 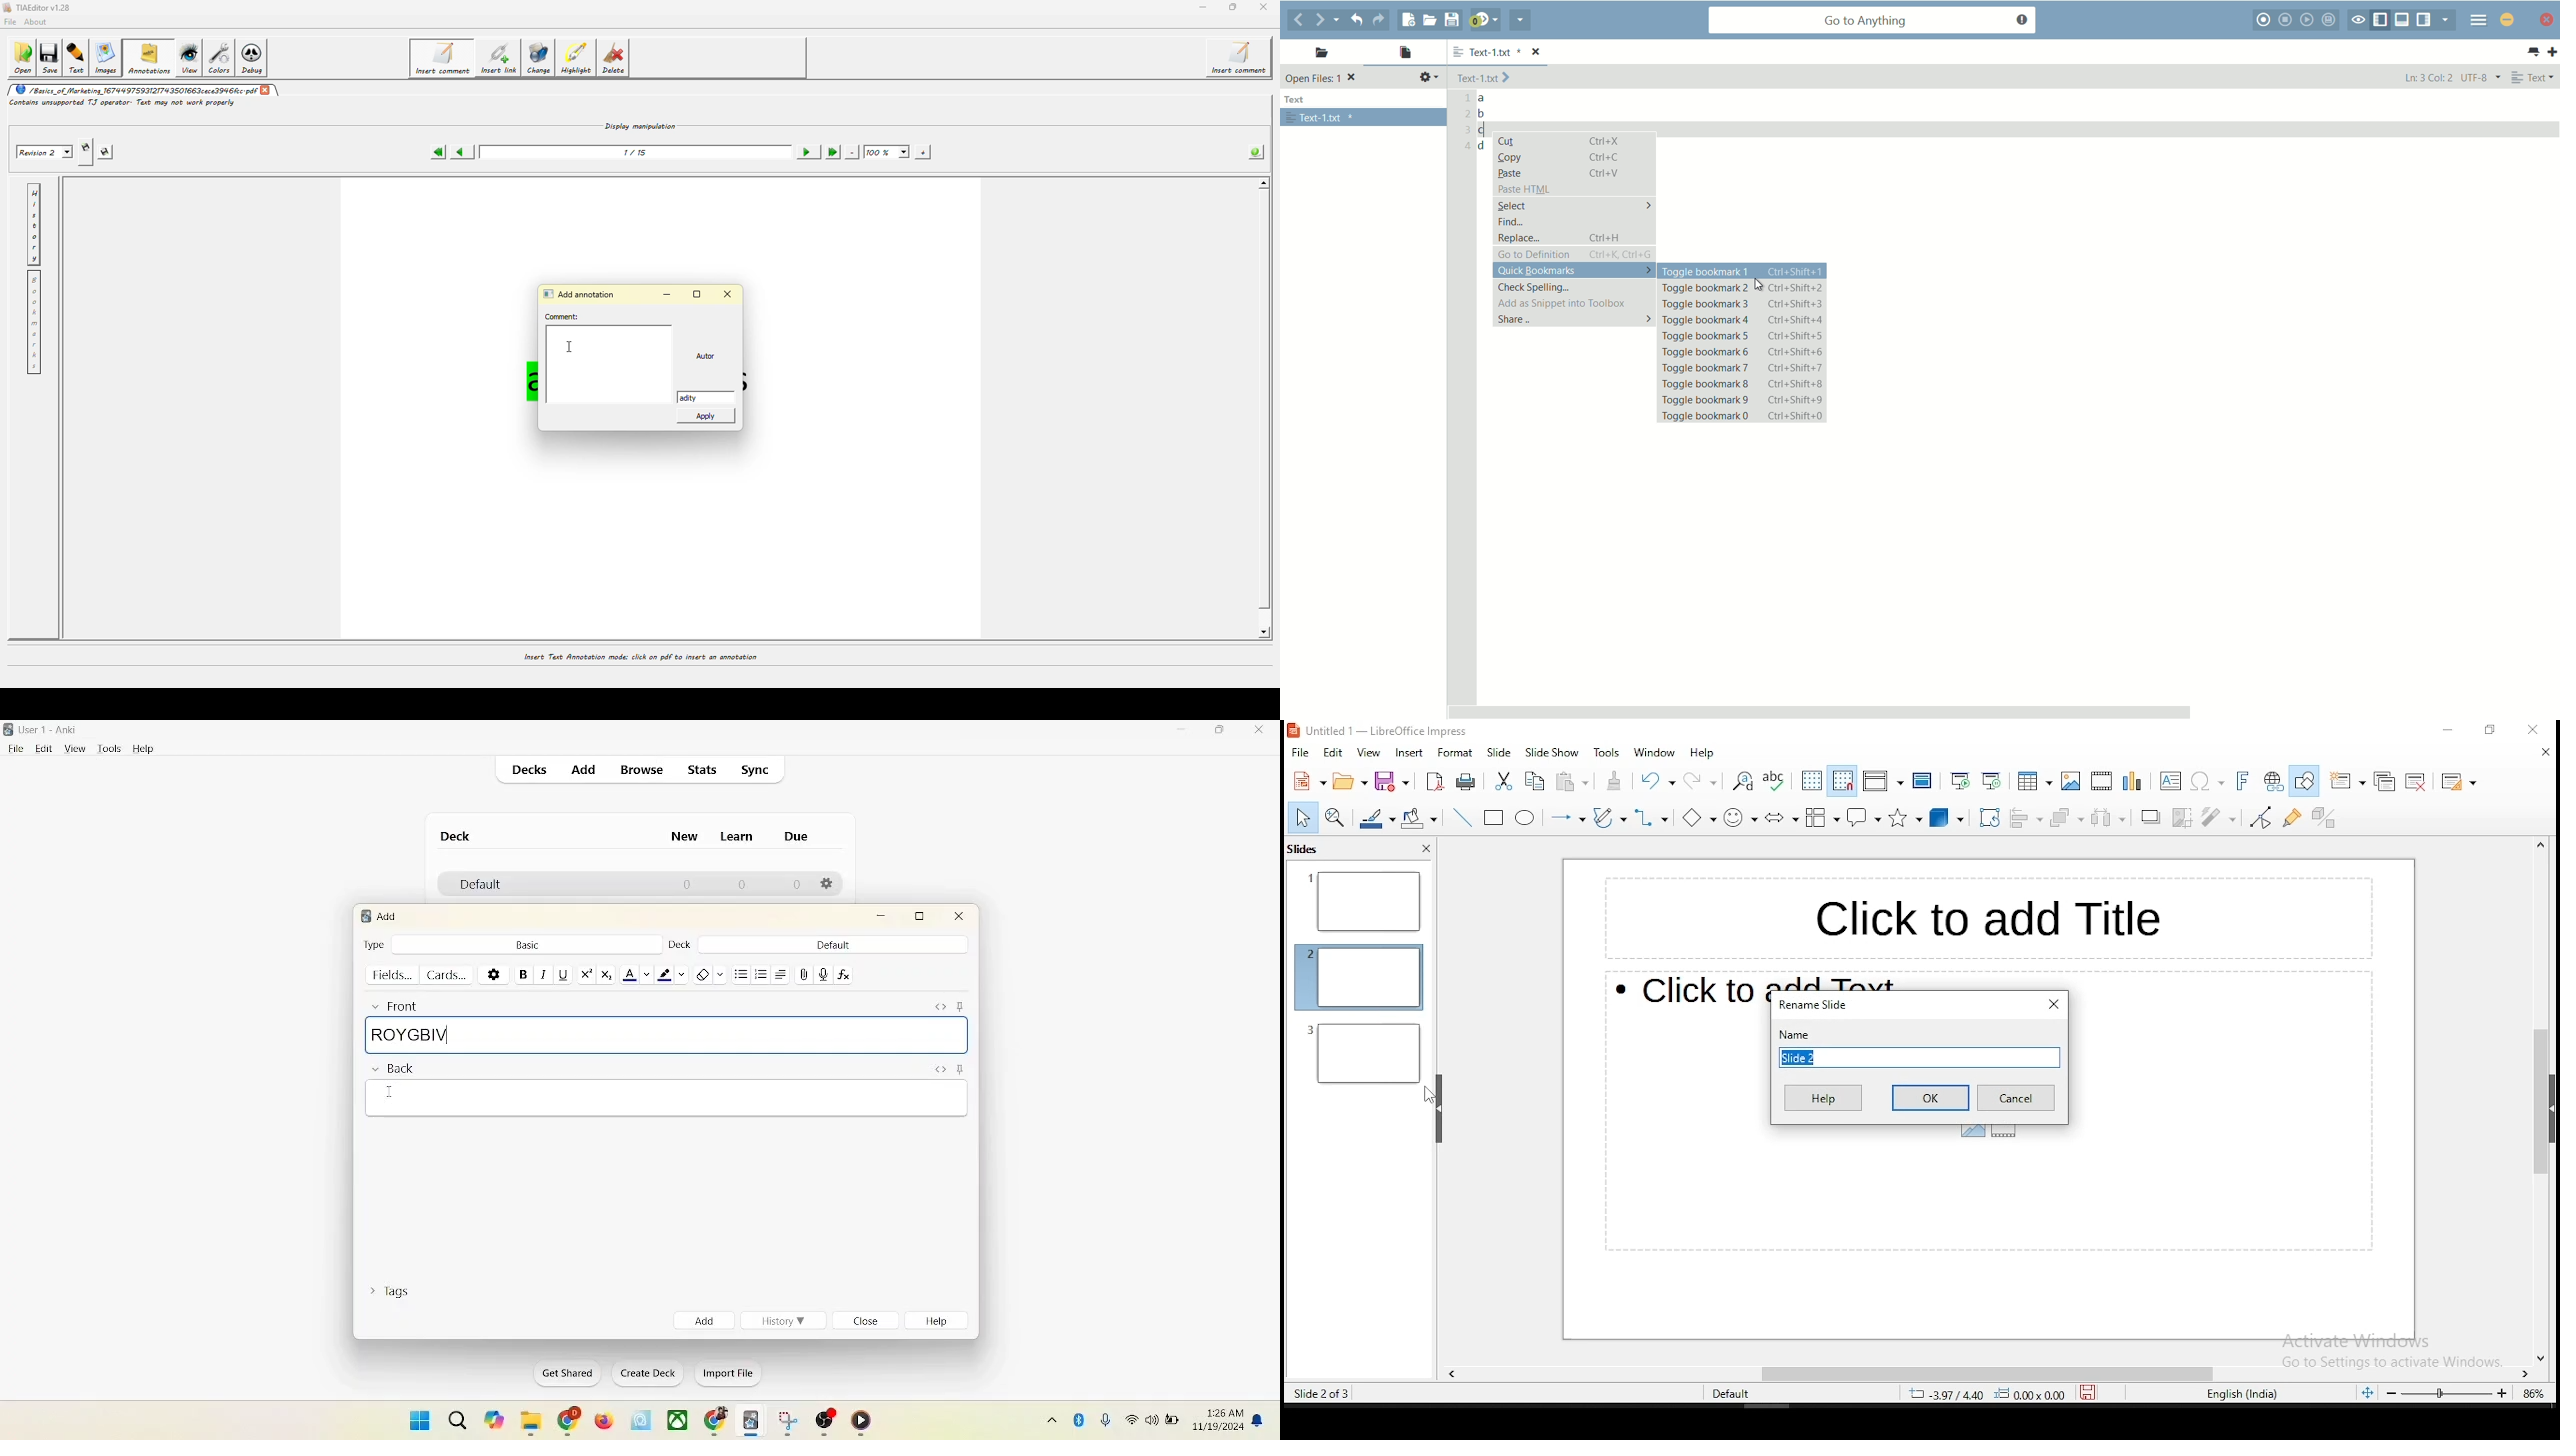 What do you see at coordinates (77, 750) in the screenshot?
I see `view` at bounding box center [77, 750].